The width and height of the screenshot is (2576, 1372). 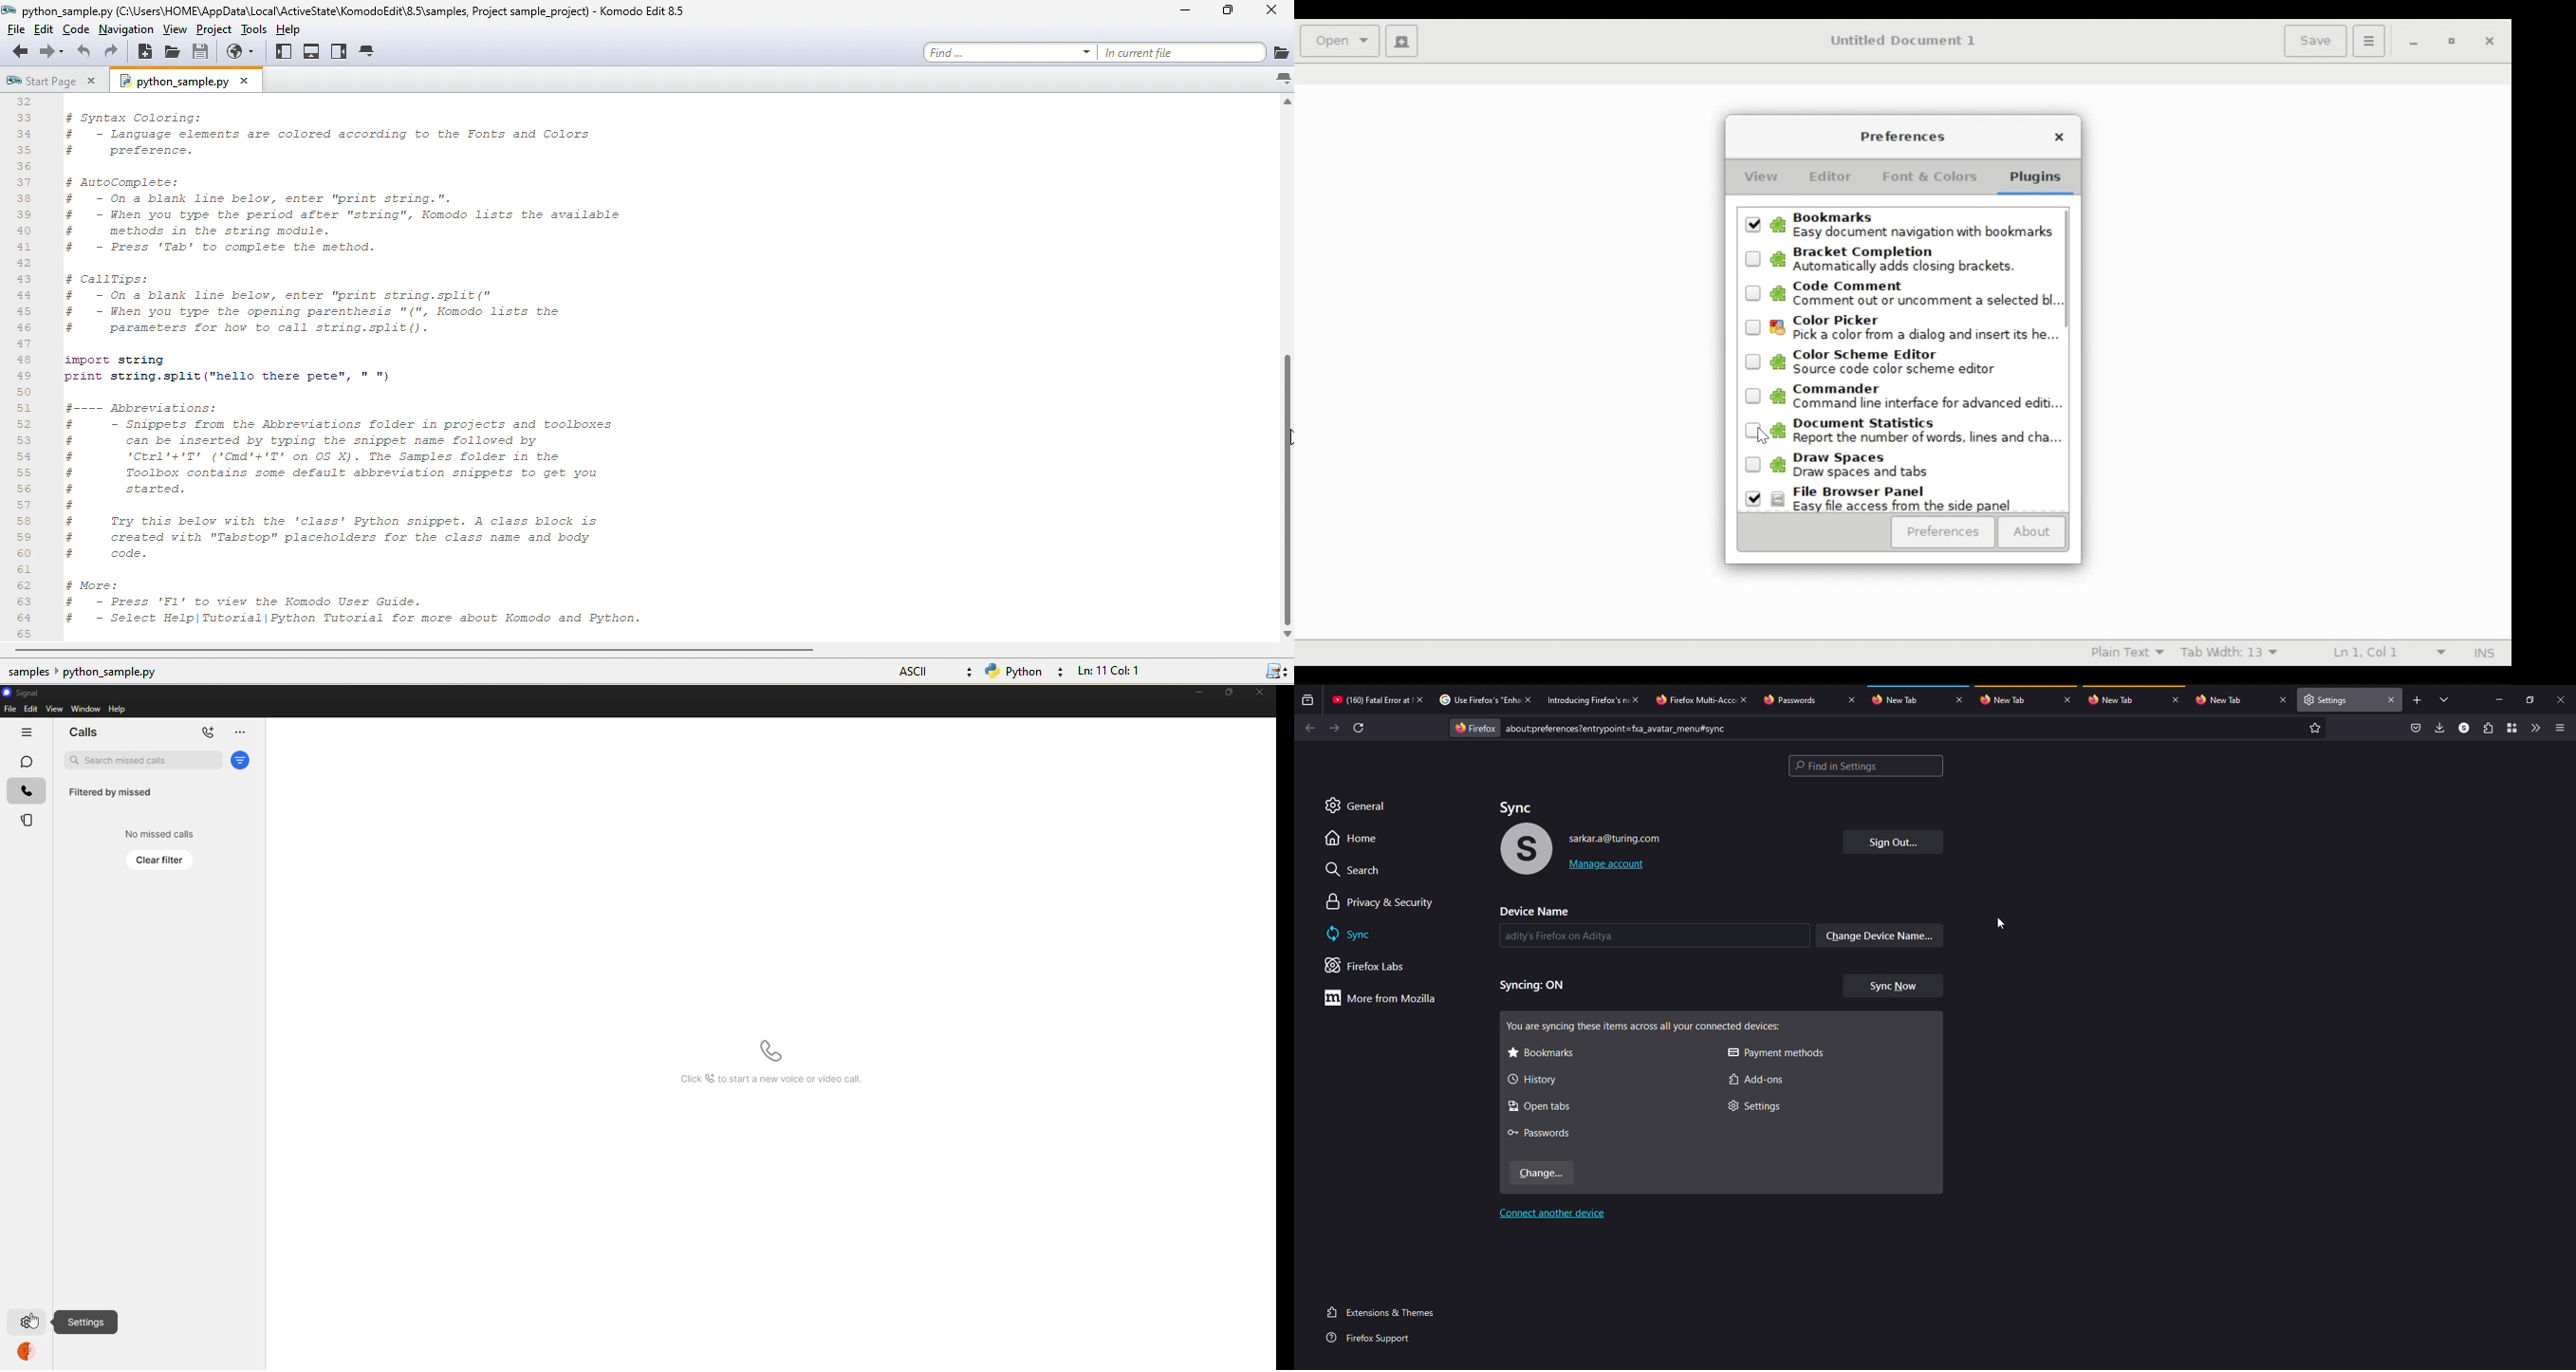 What do you see at coordinates (2535, 726) in the screenshot?
I see `more tools` at bounding box center [2535, 726].